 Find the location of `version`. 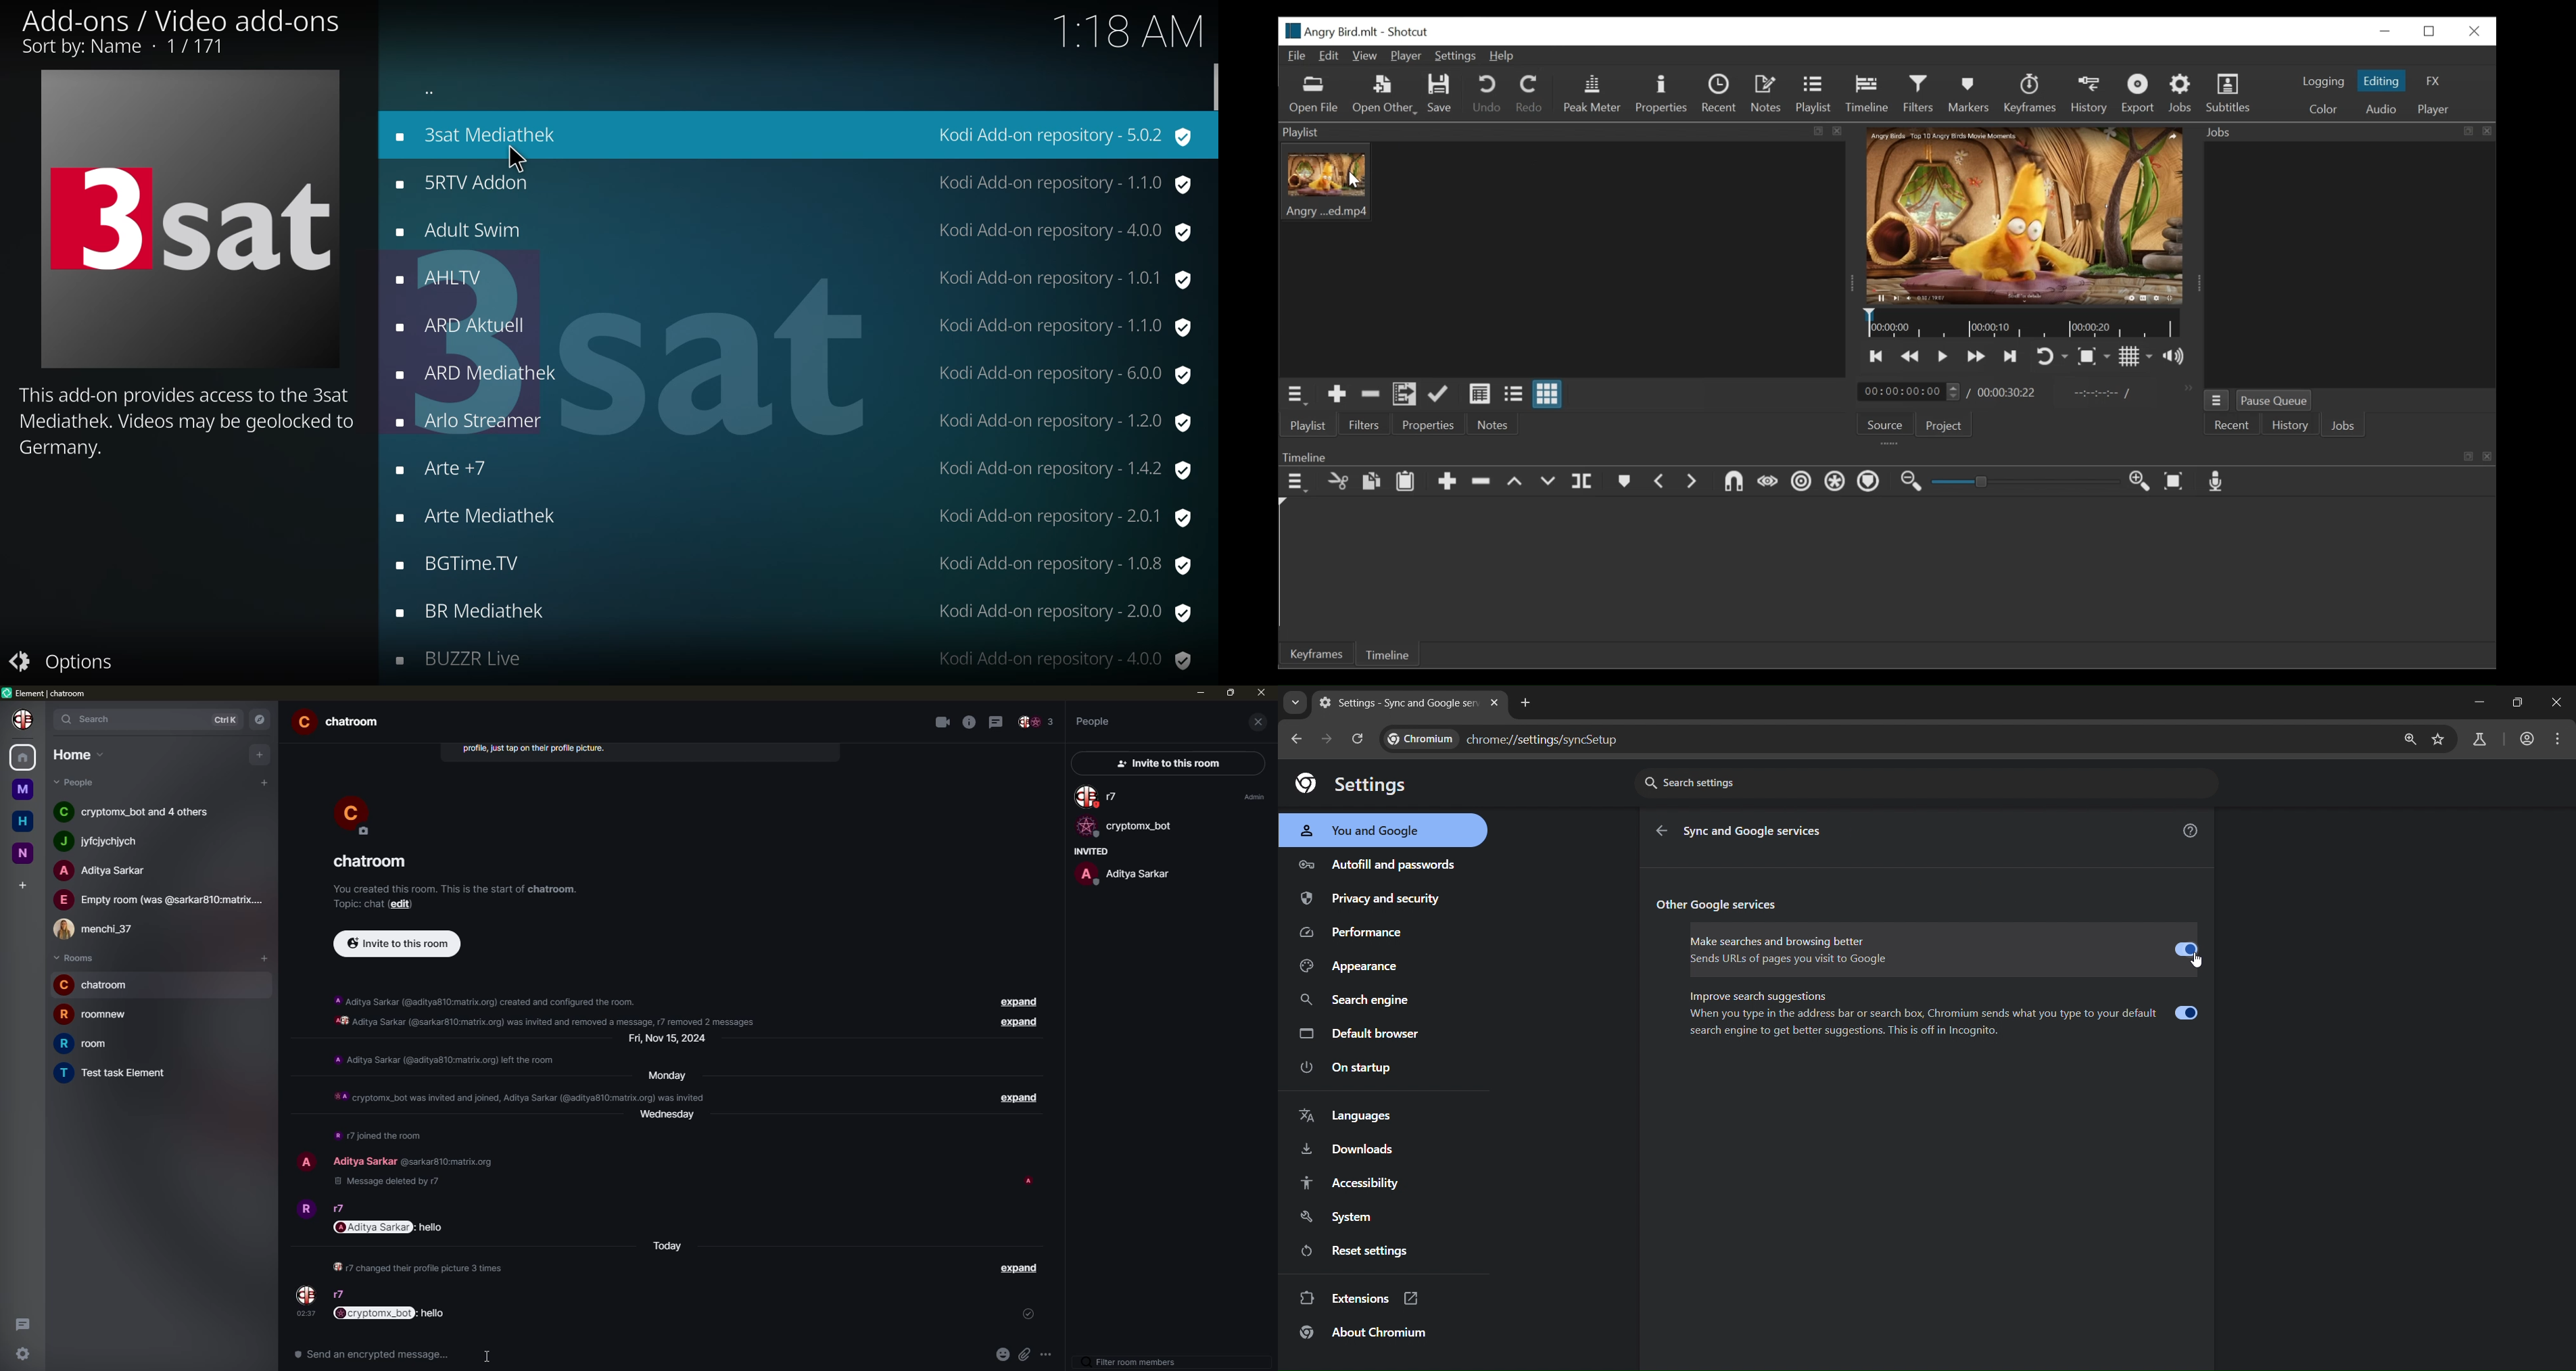

version is located at coordinates (1058, 469).